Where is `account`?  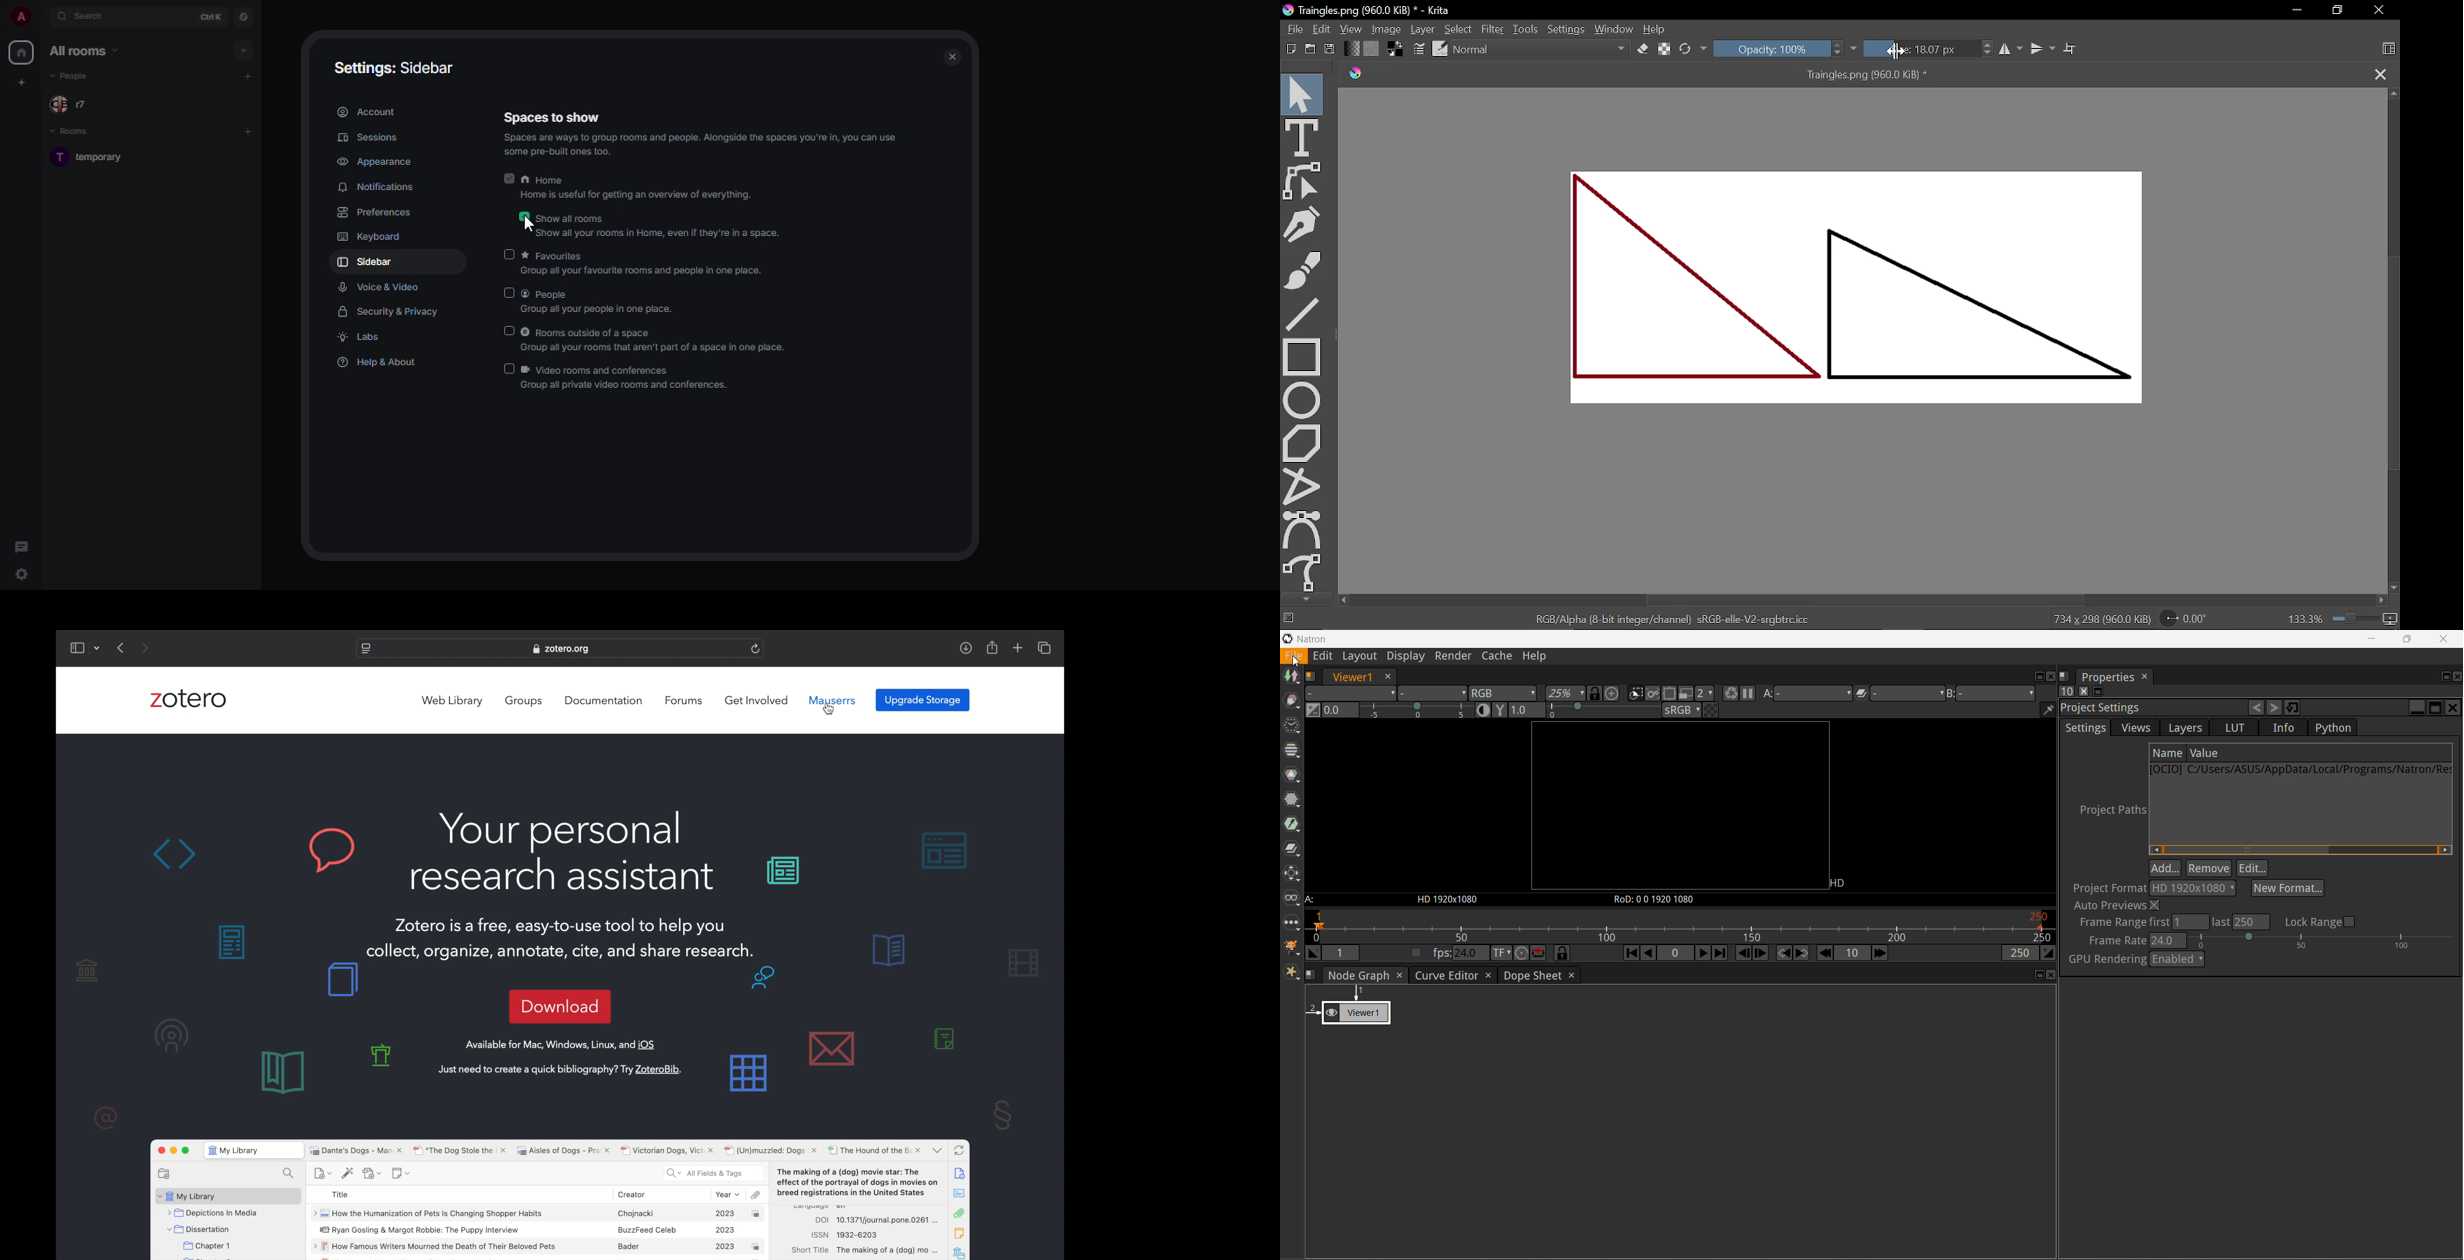 account is located at coordinates (365, 112).